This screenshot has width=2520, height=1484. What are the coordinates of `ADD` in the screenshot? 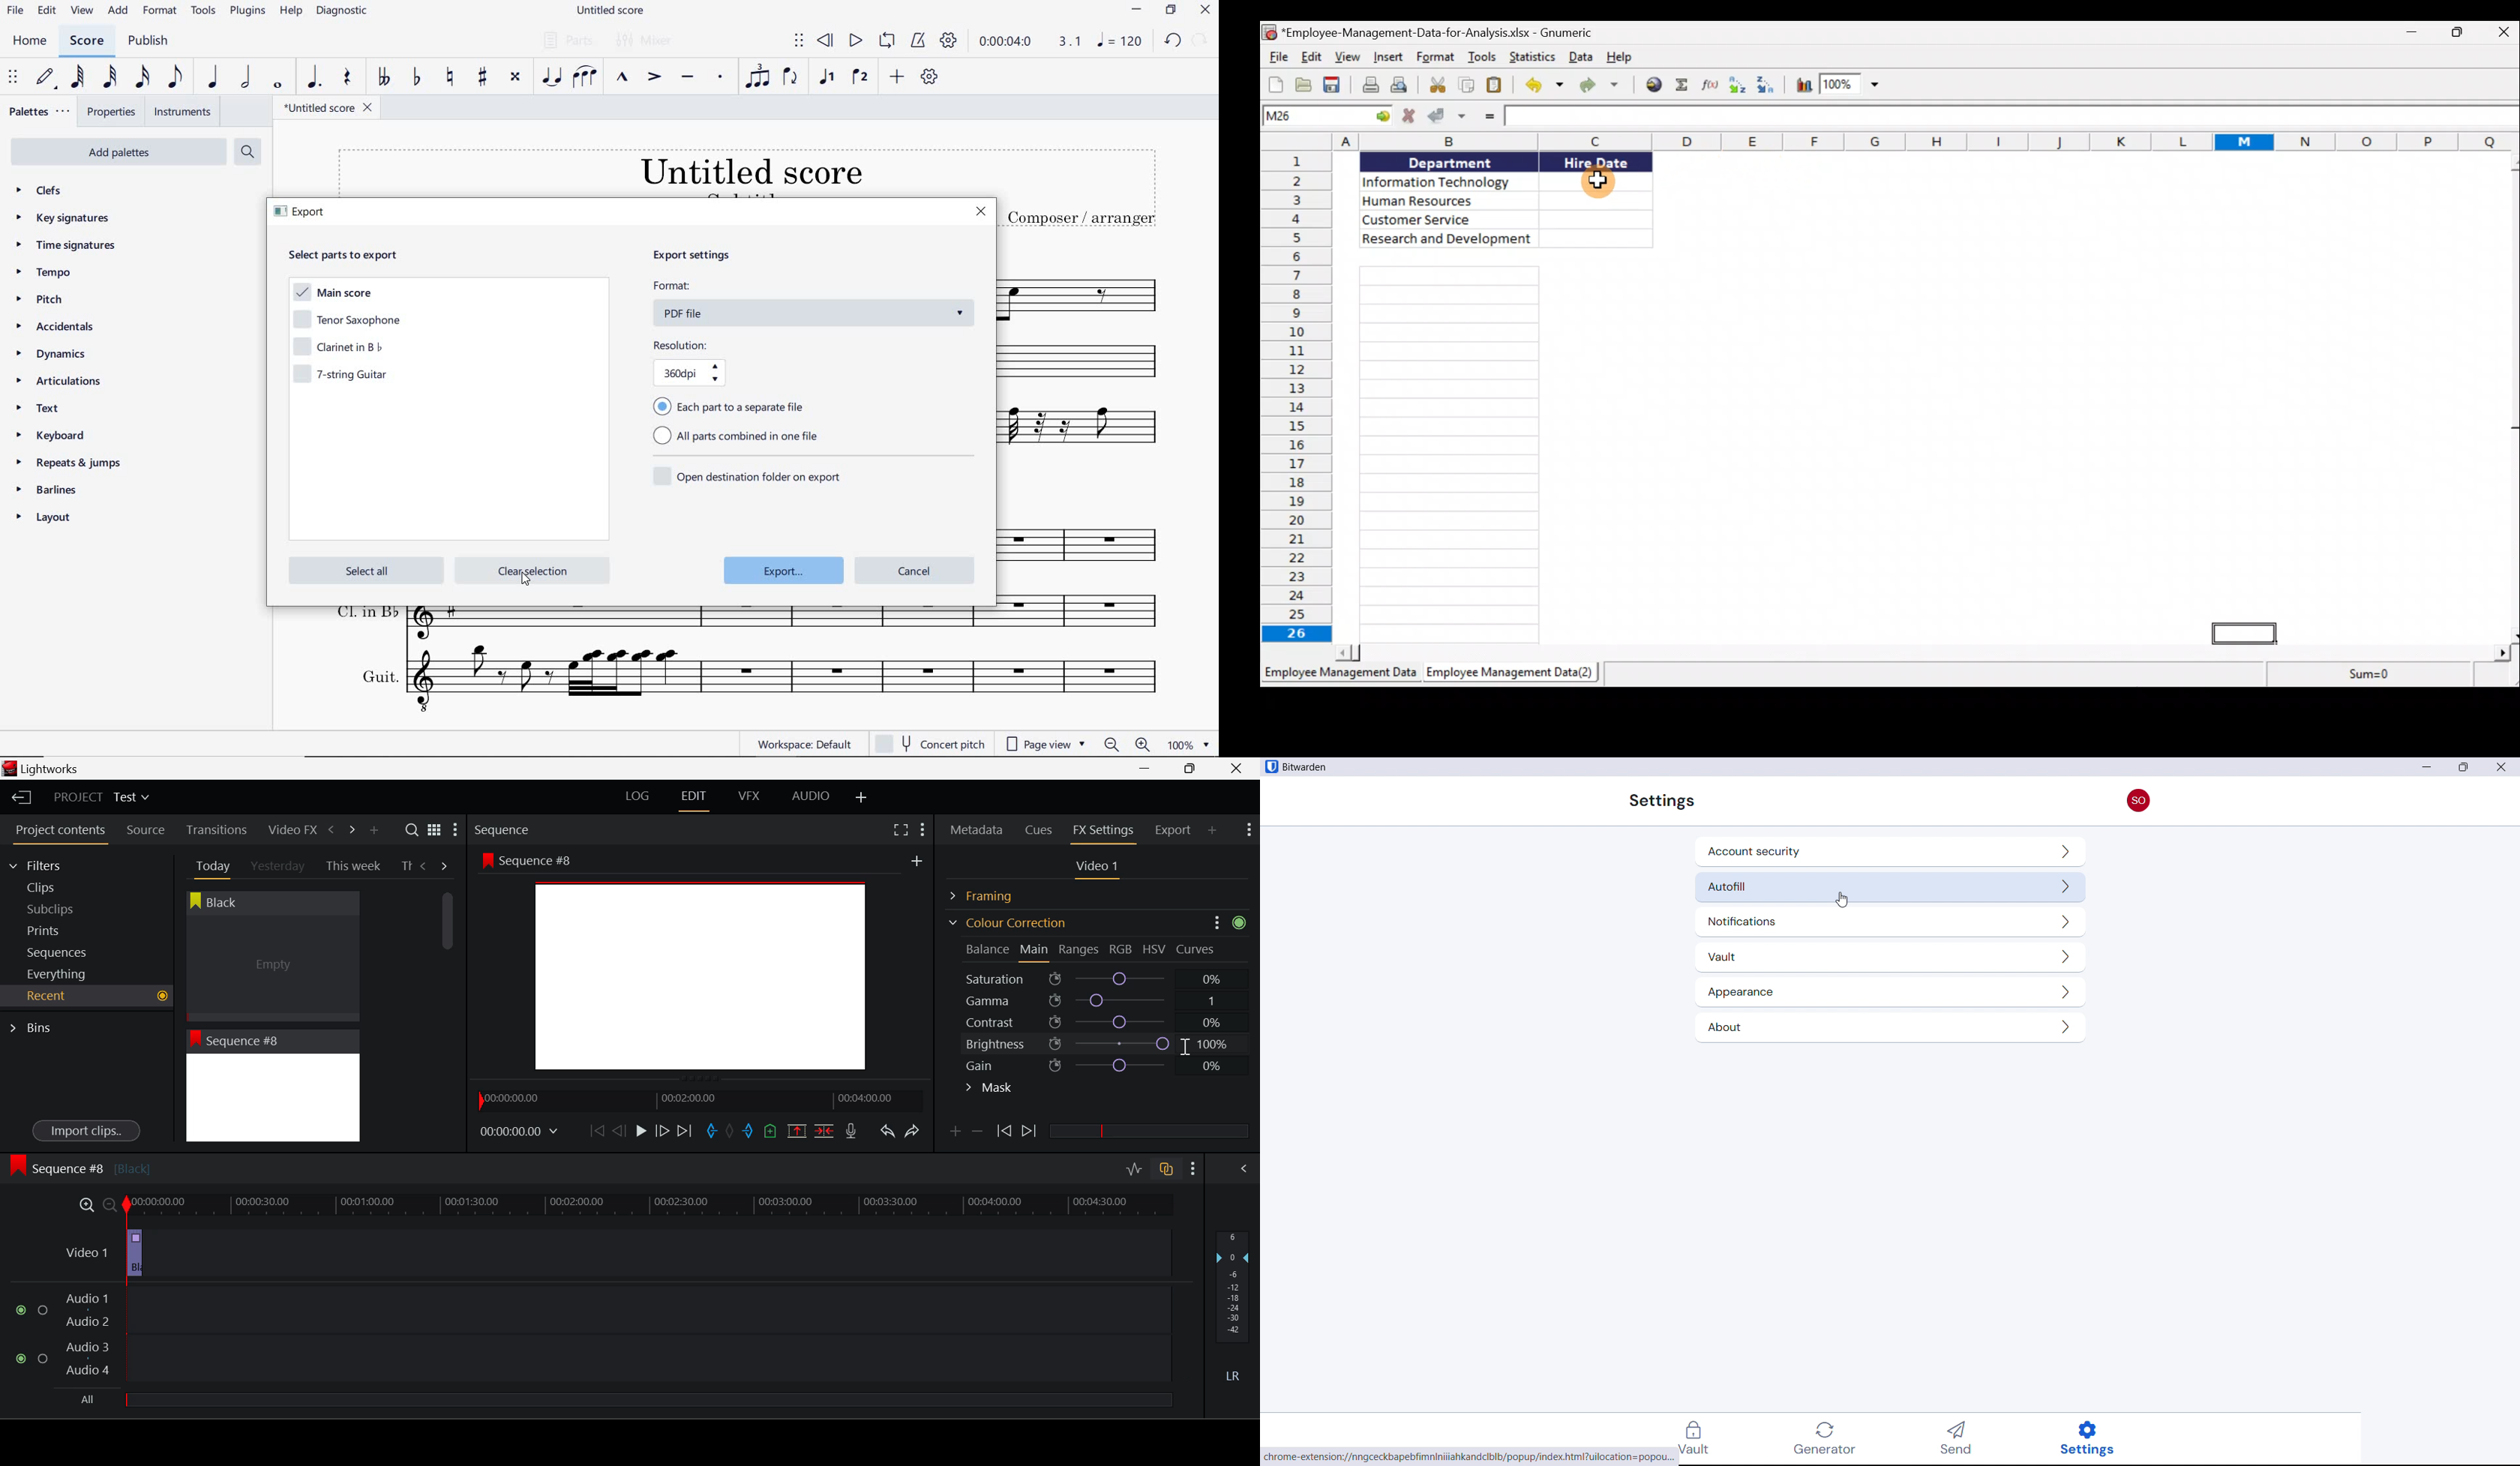 It's located at (899, 76).